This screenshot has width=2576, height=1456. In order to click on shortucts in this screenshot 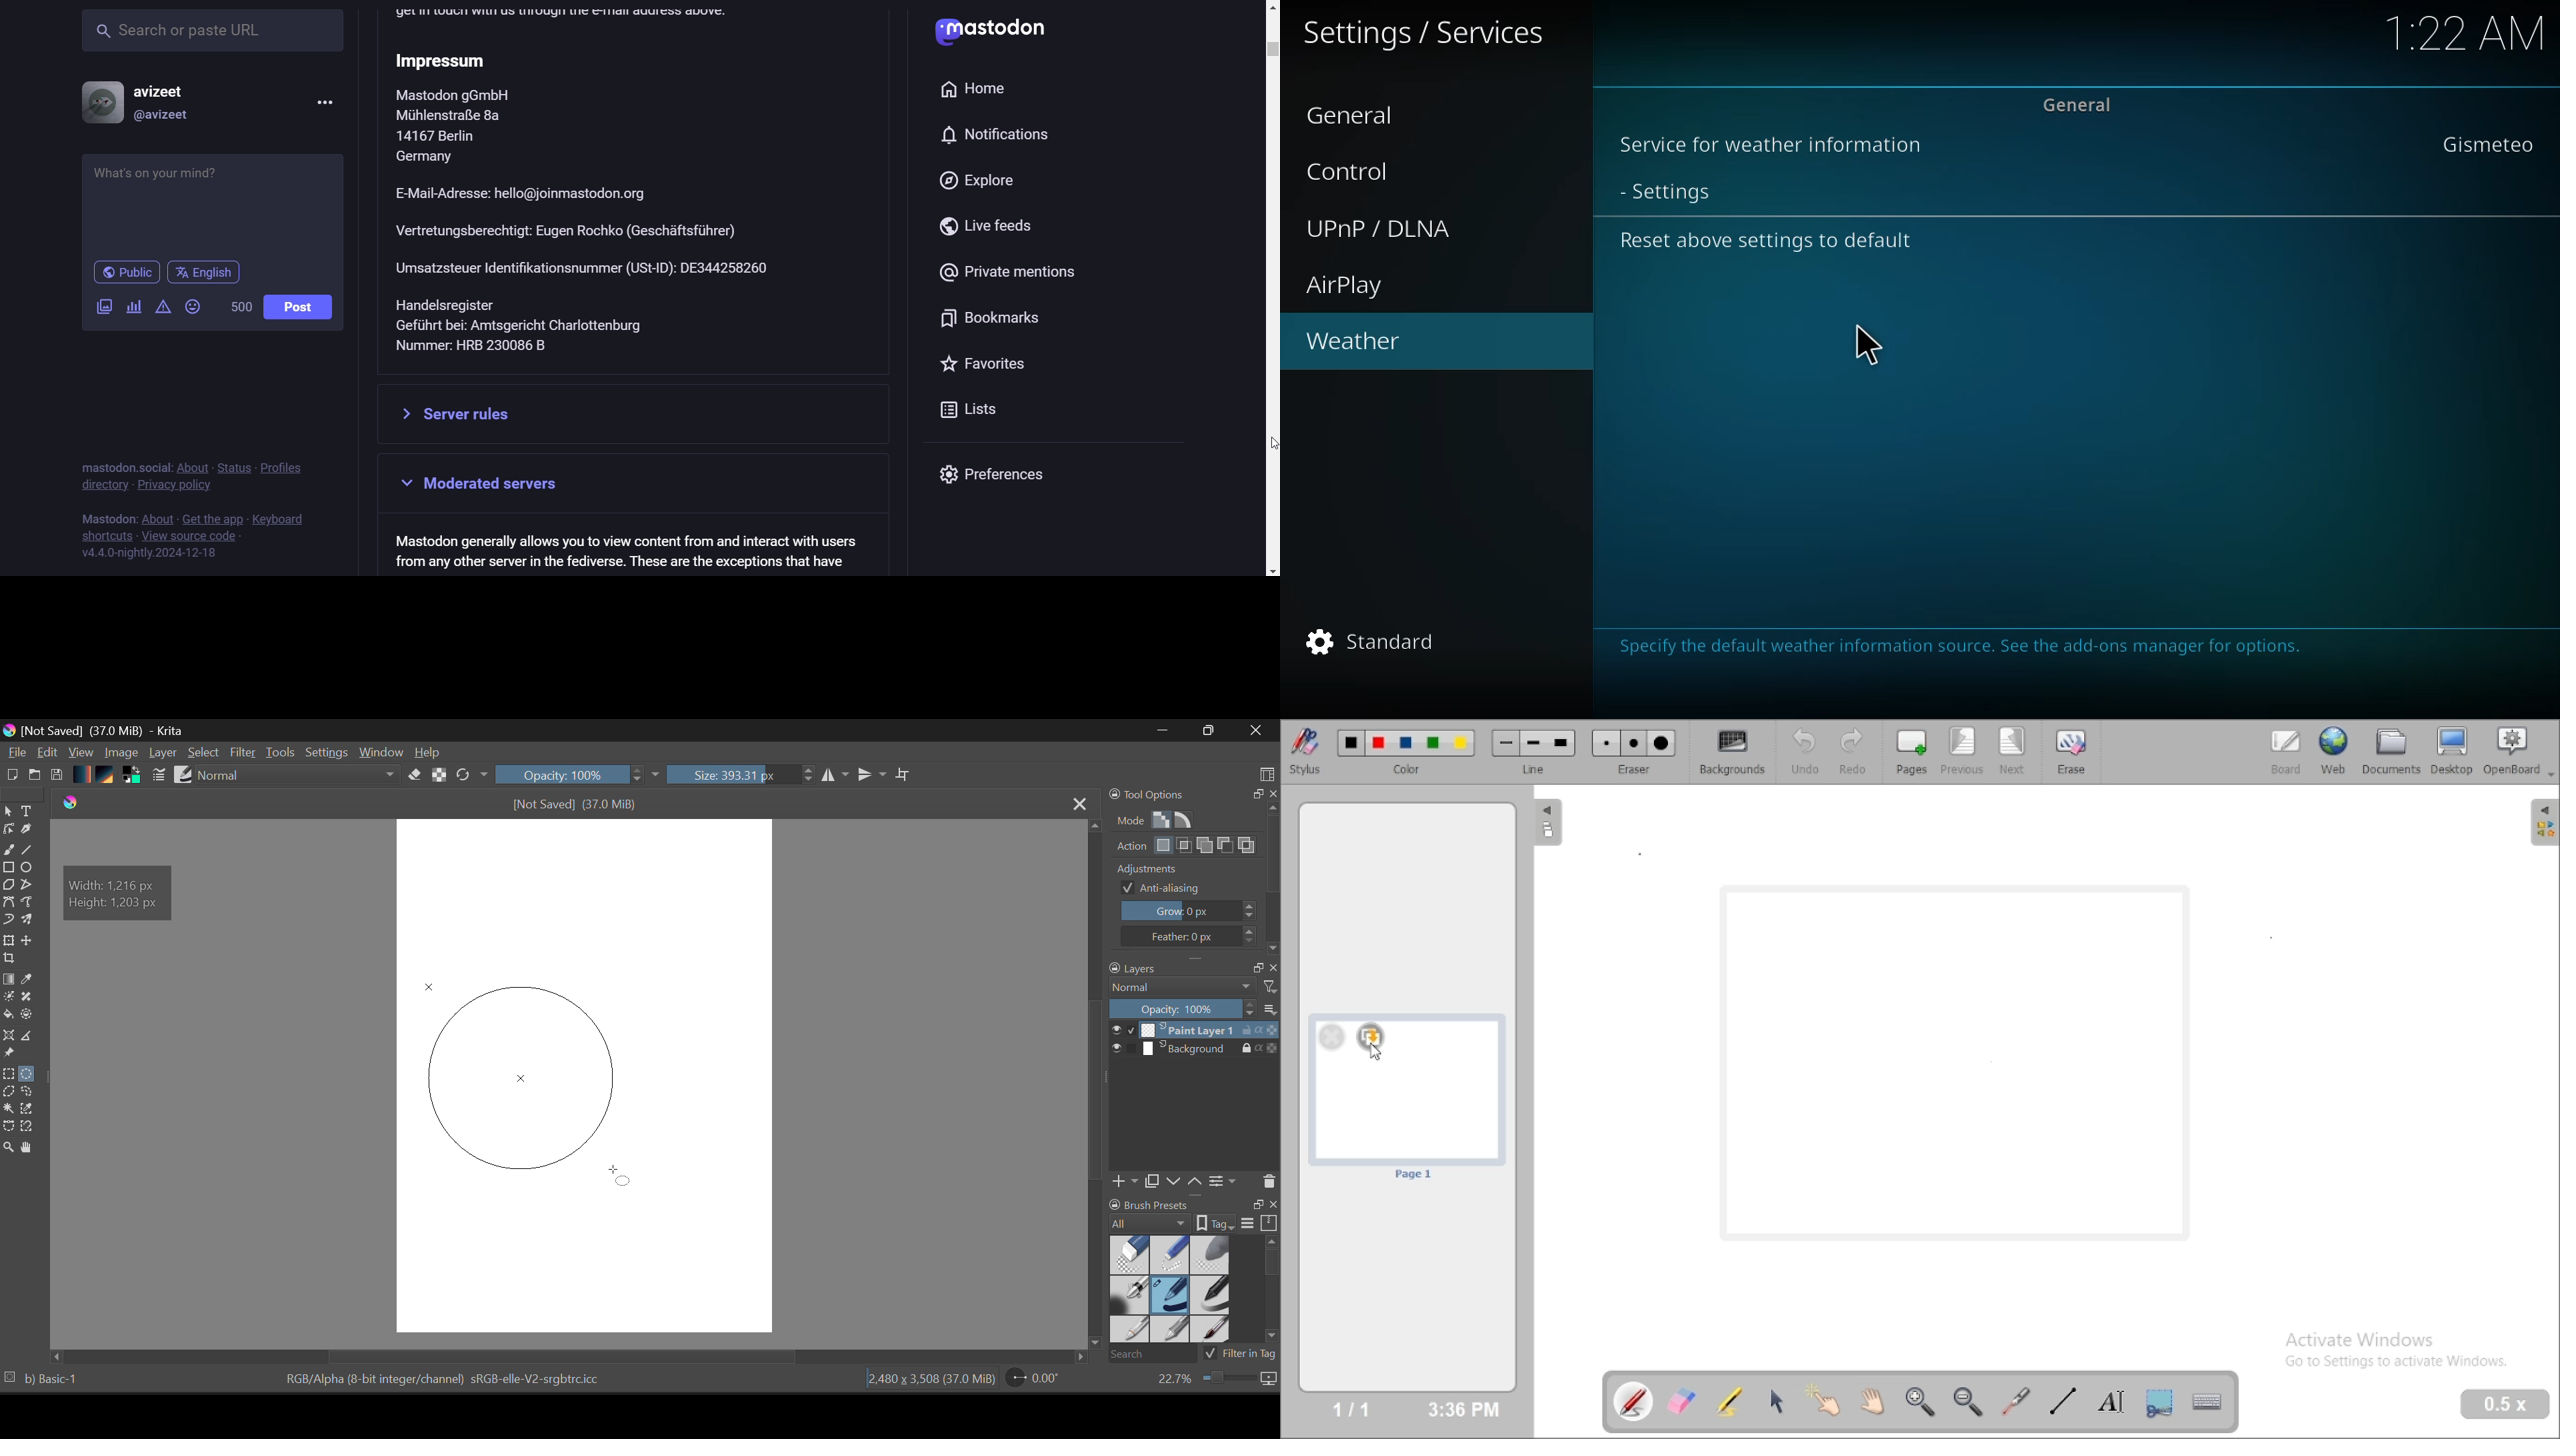, I will do `click(106, 535)`.